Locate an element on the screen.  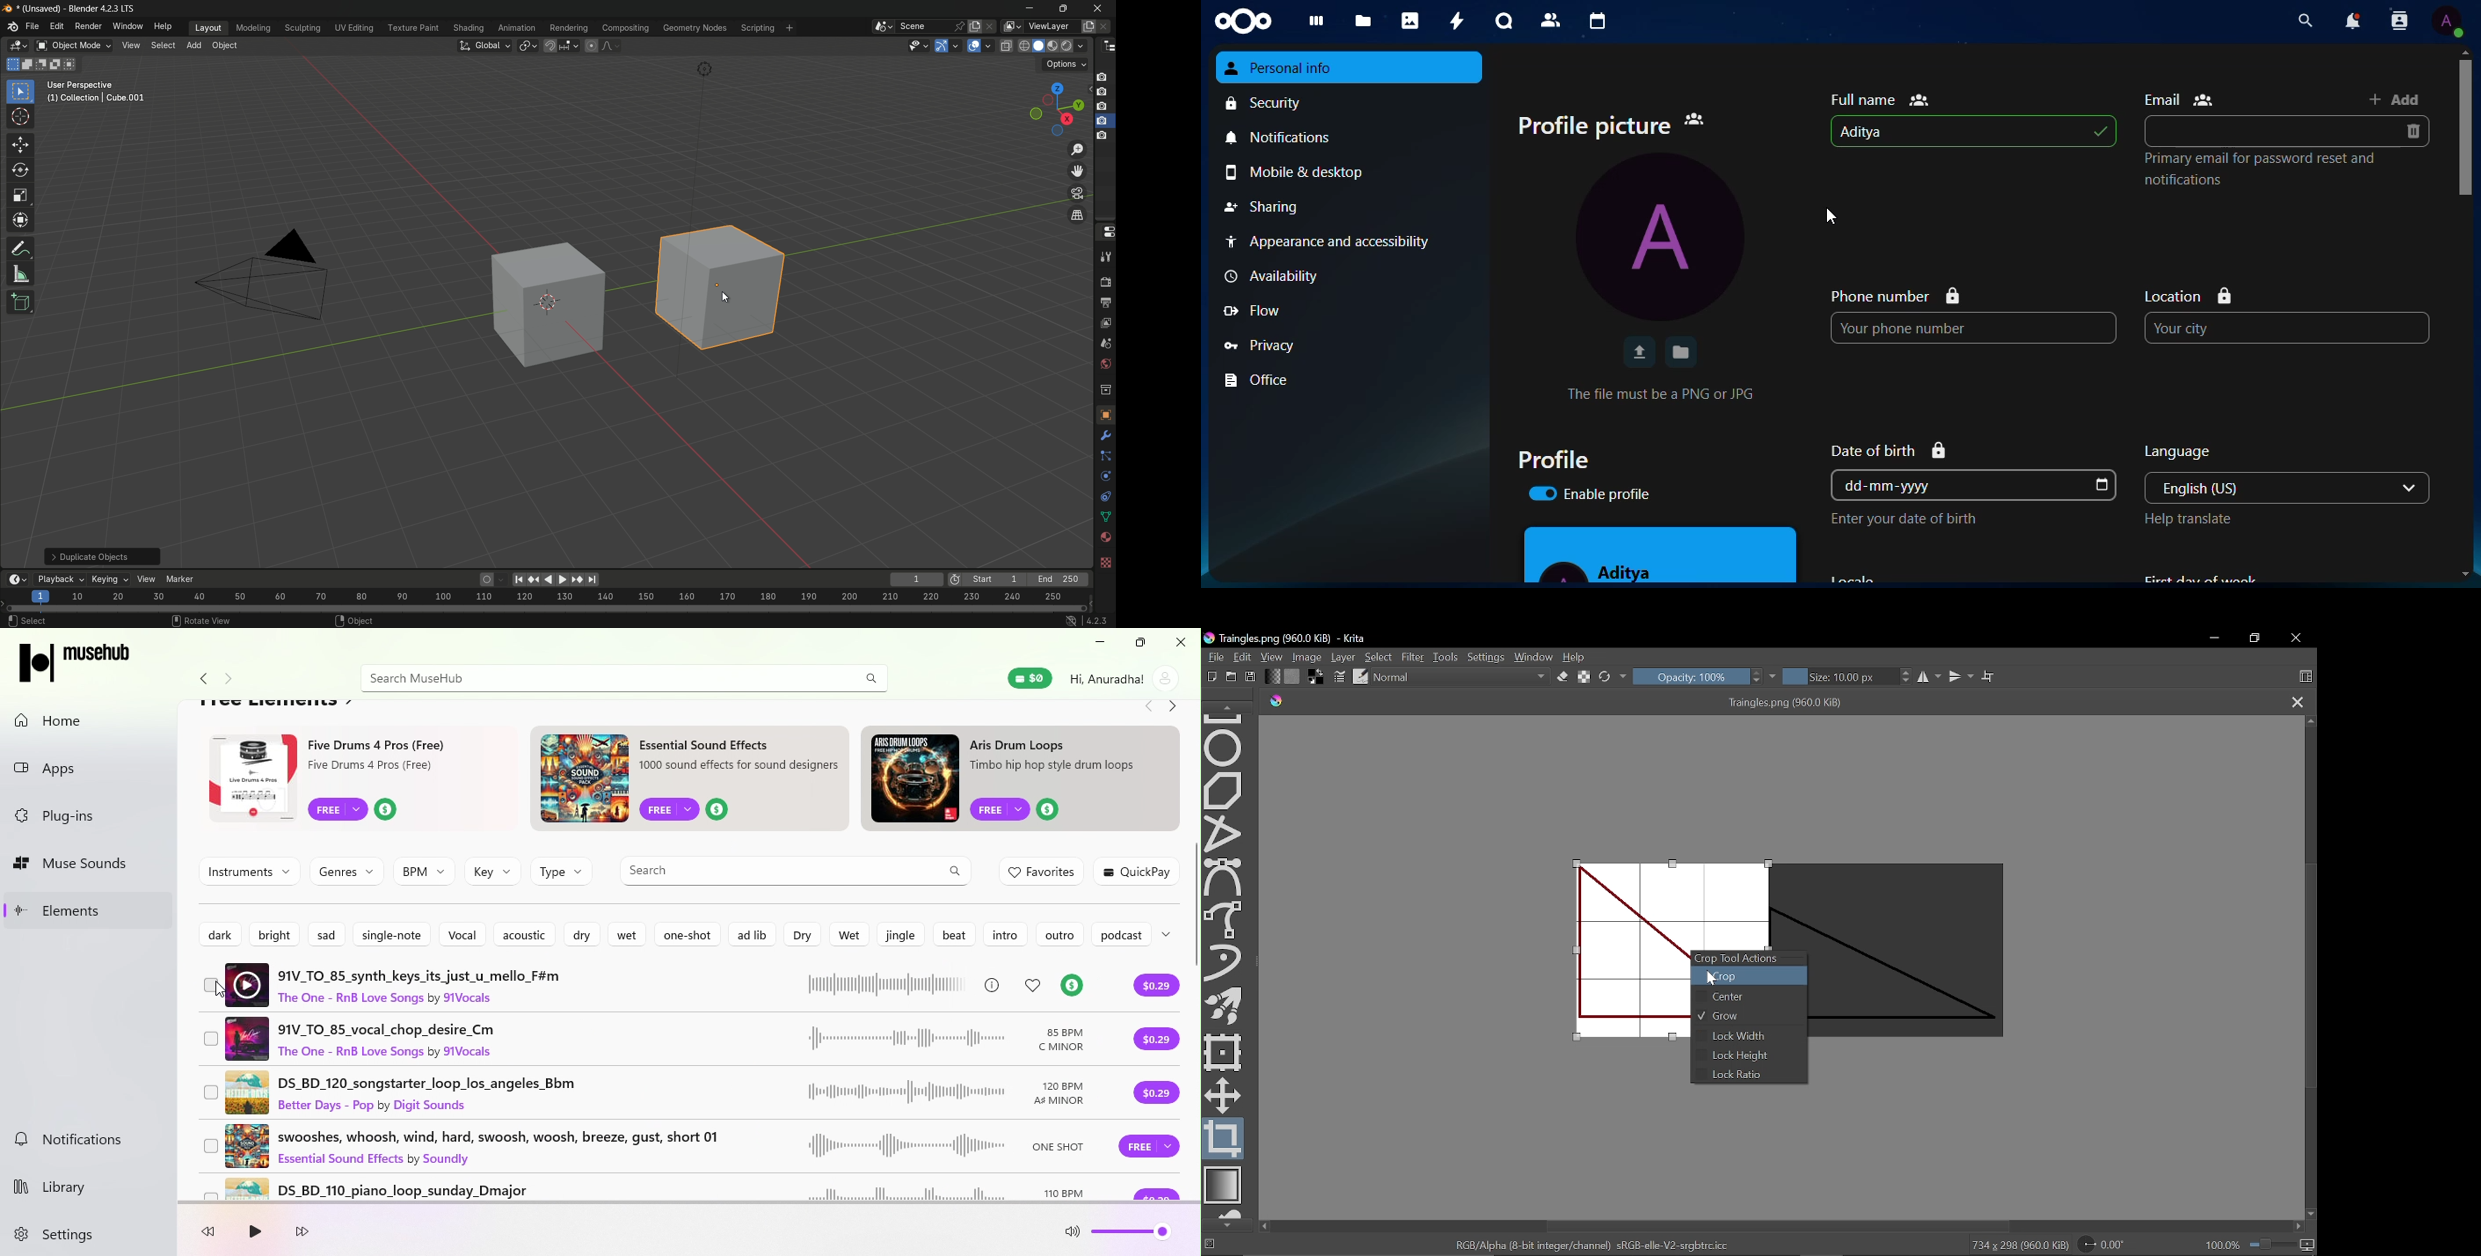
Favorites is located at coordinates (1044, 873).